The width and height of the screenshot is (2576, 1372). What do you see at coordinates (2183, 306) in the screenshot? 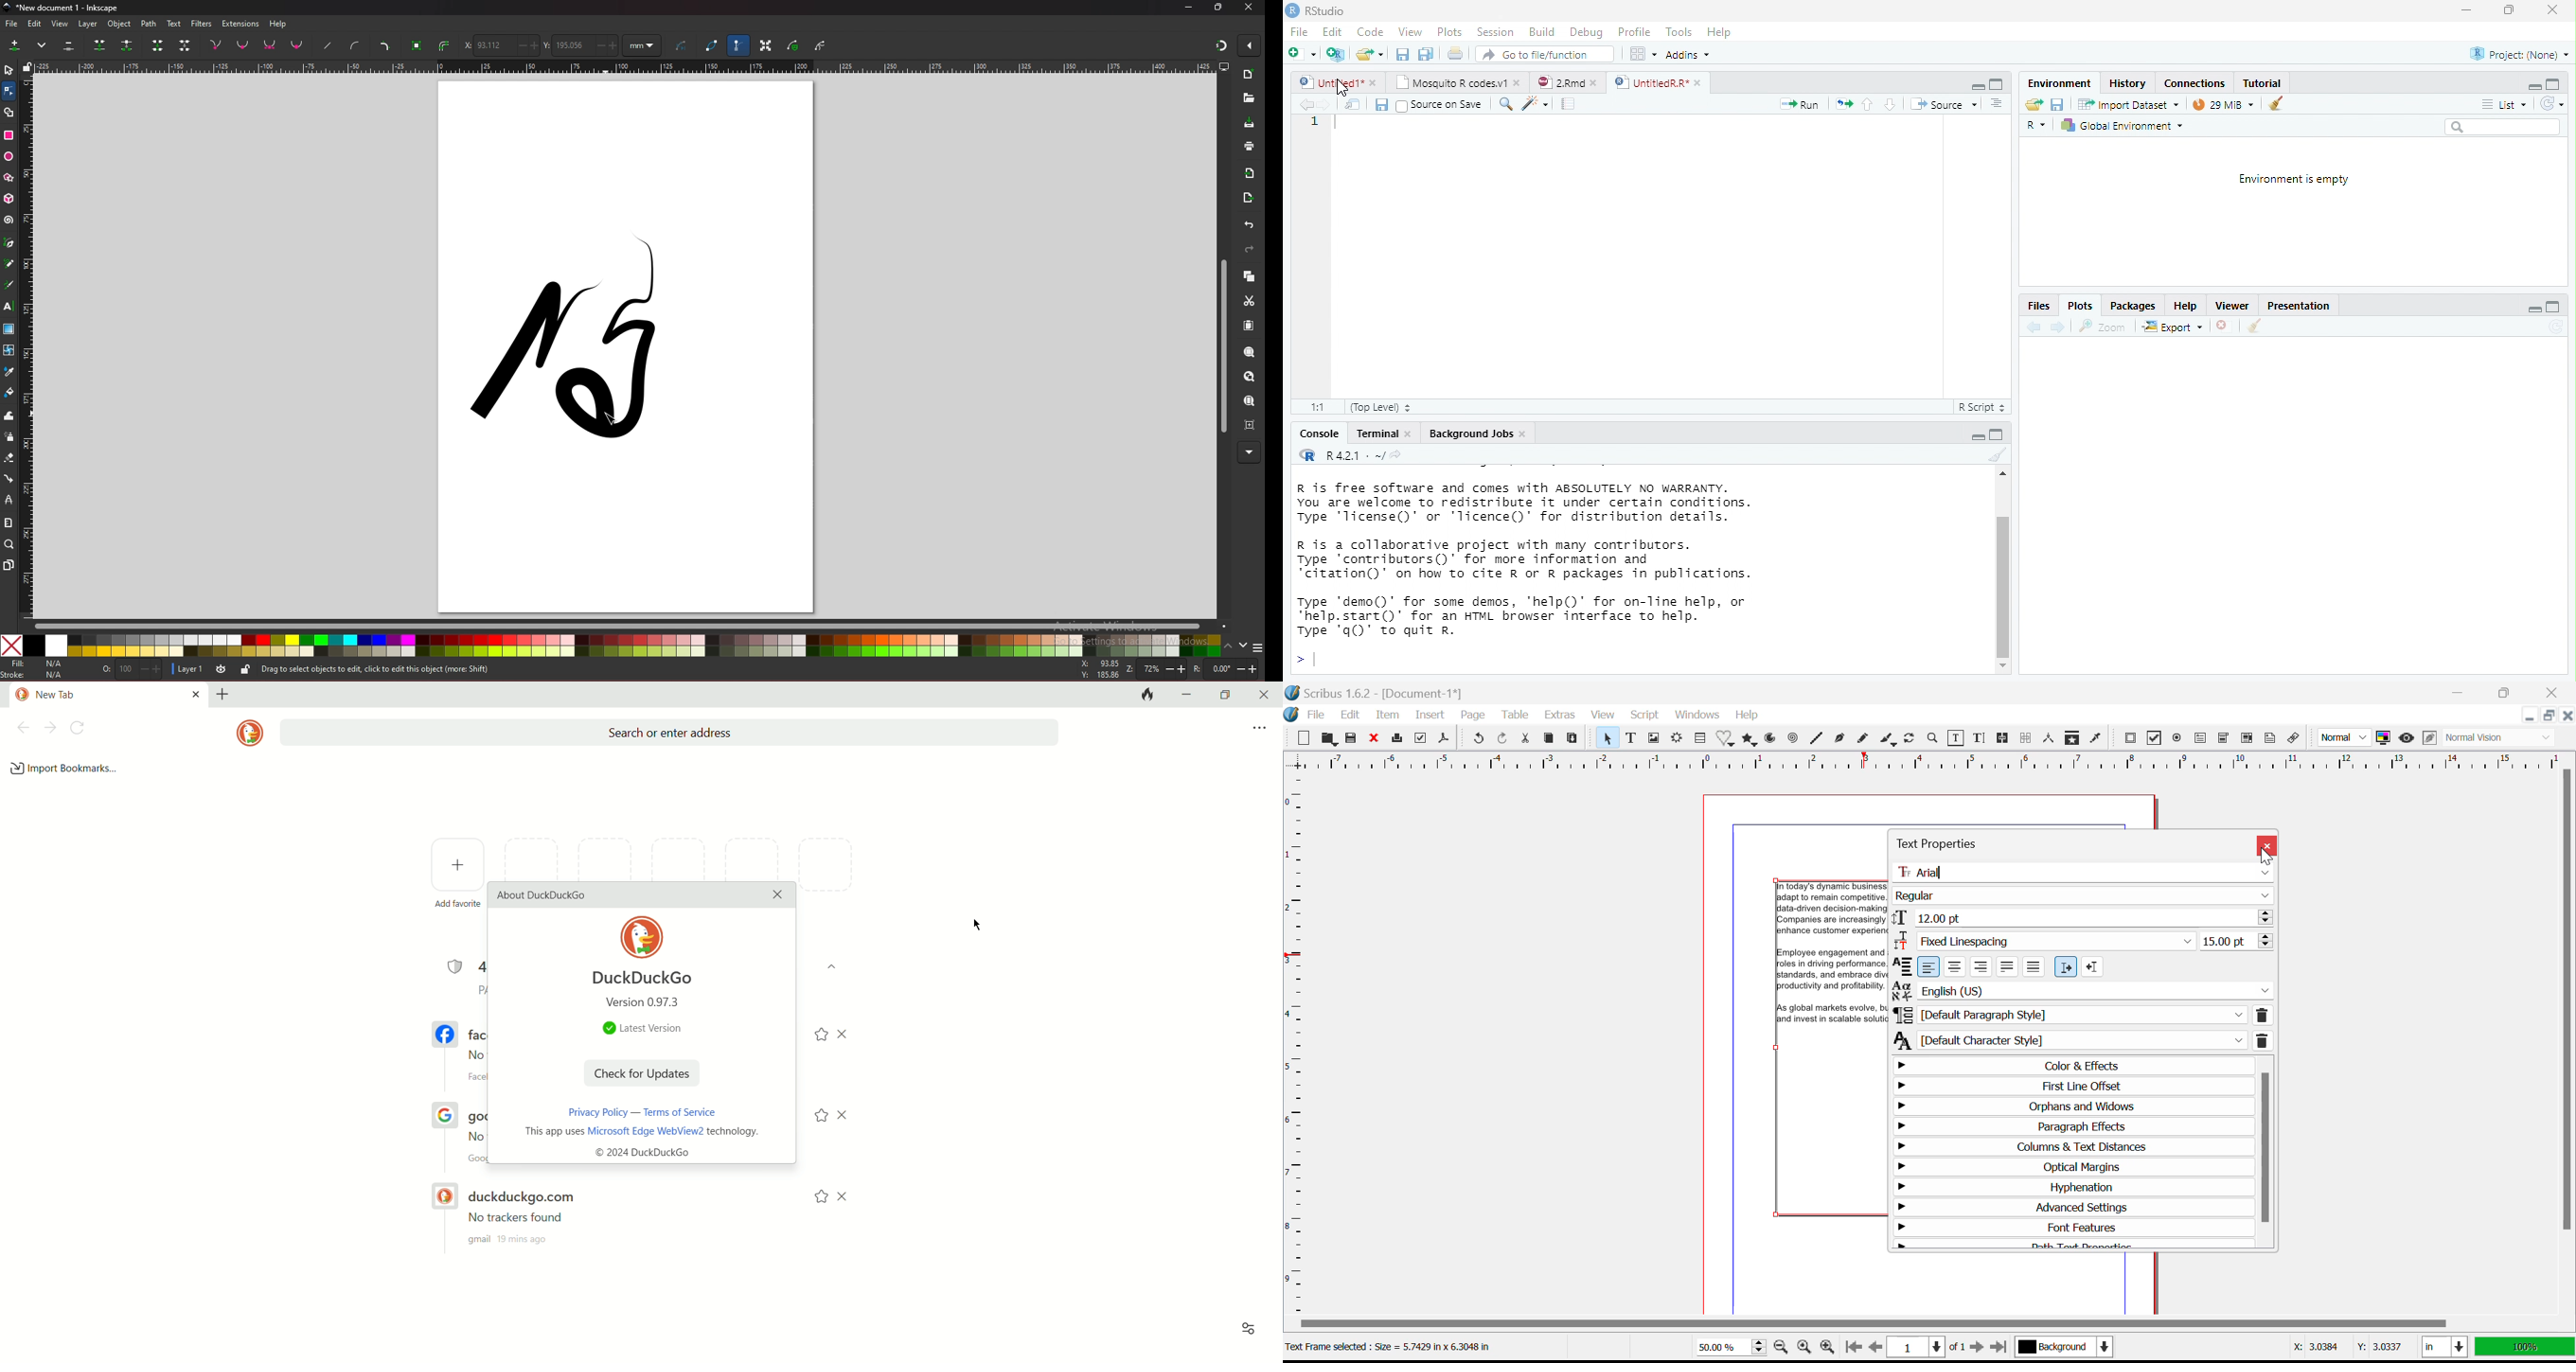
I see `Help` at bounding box center [2183, 306].